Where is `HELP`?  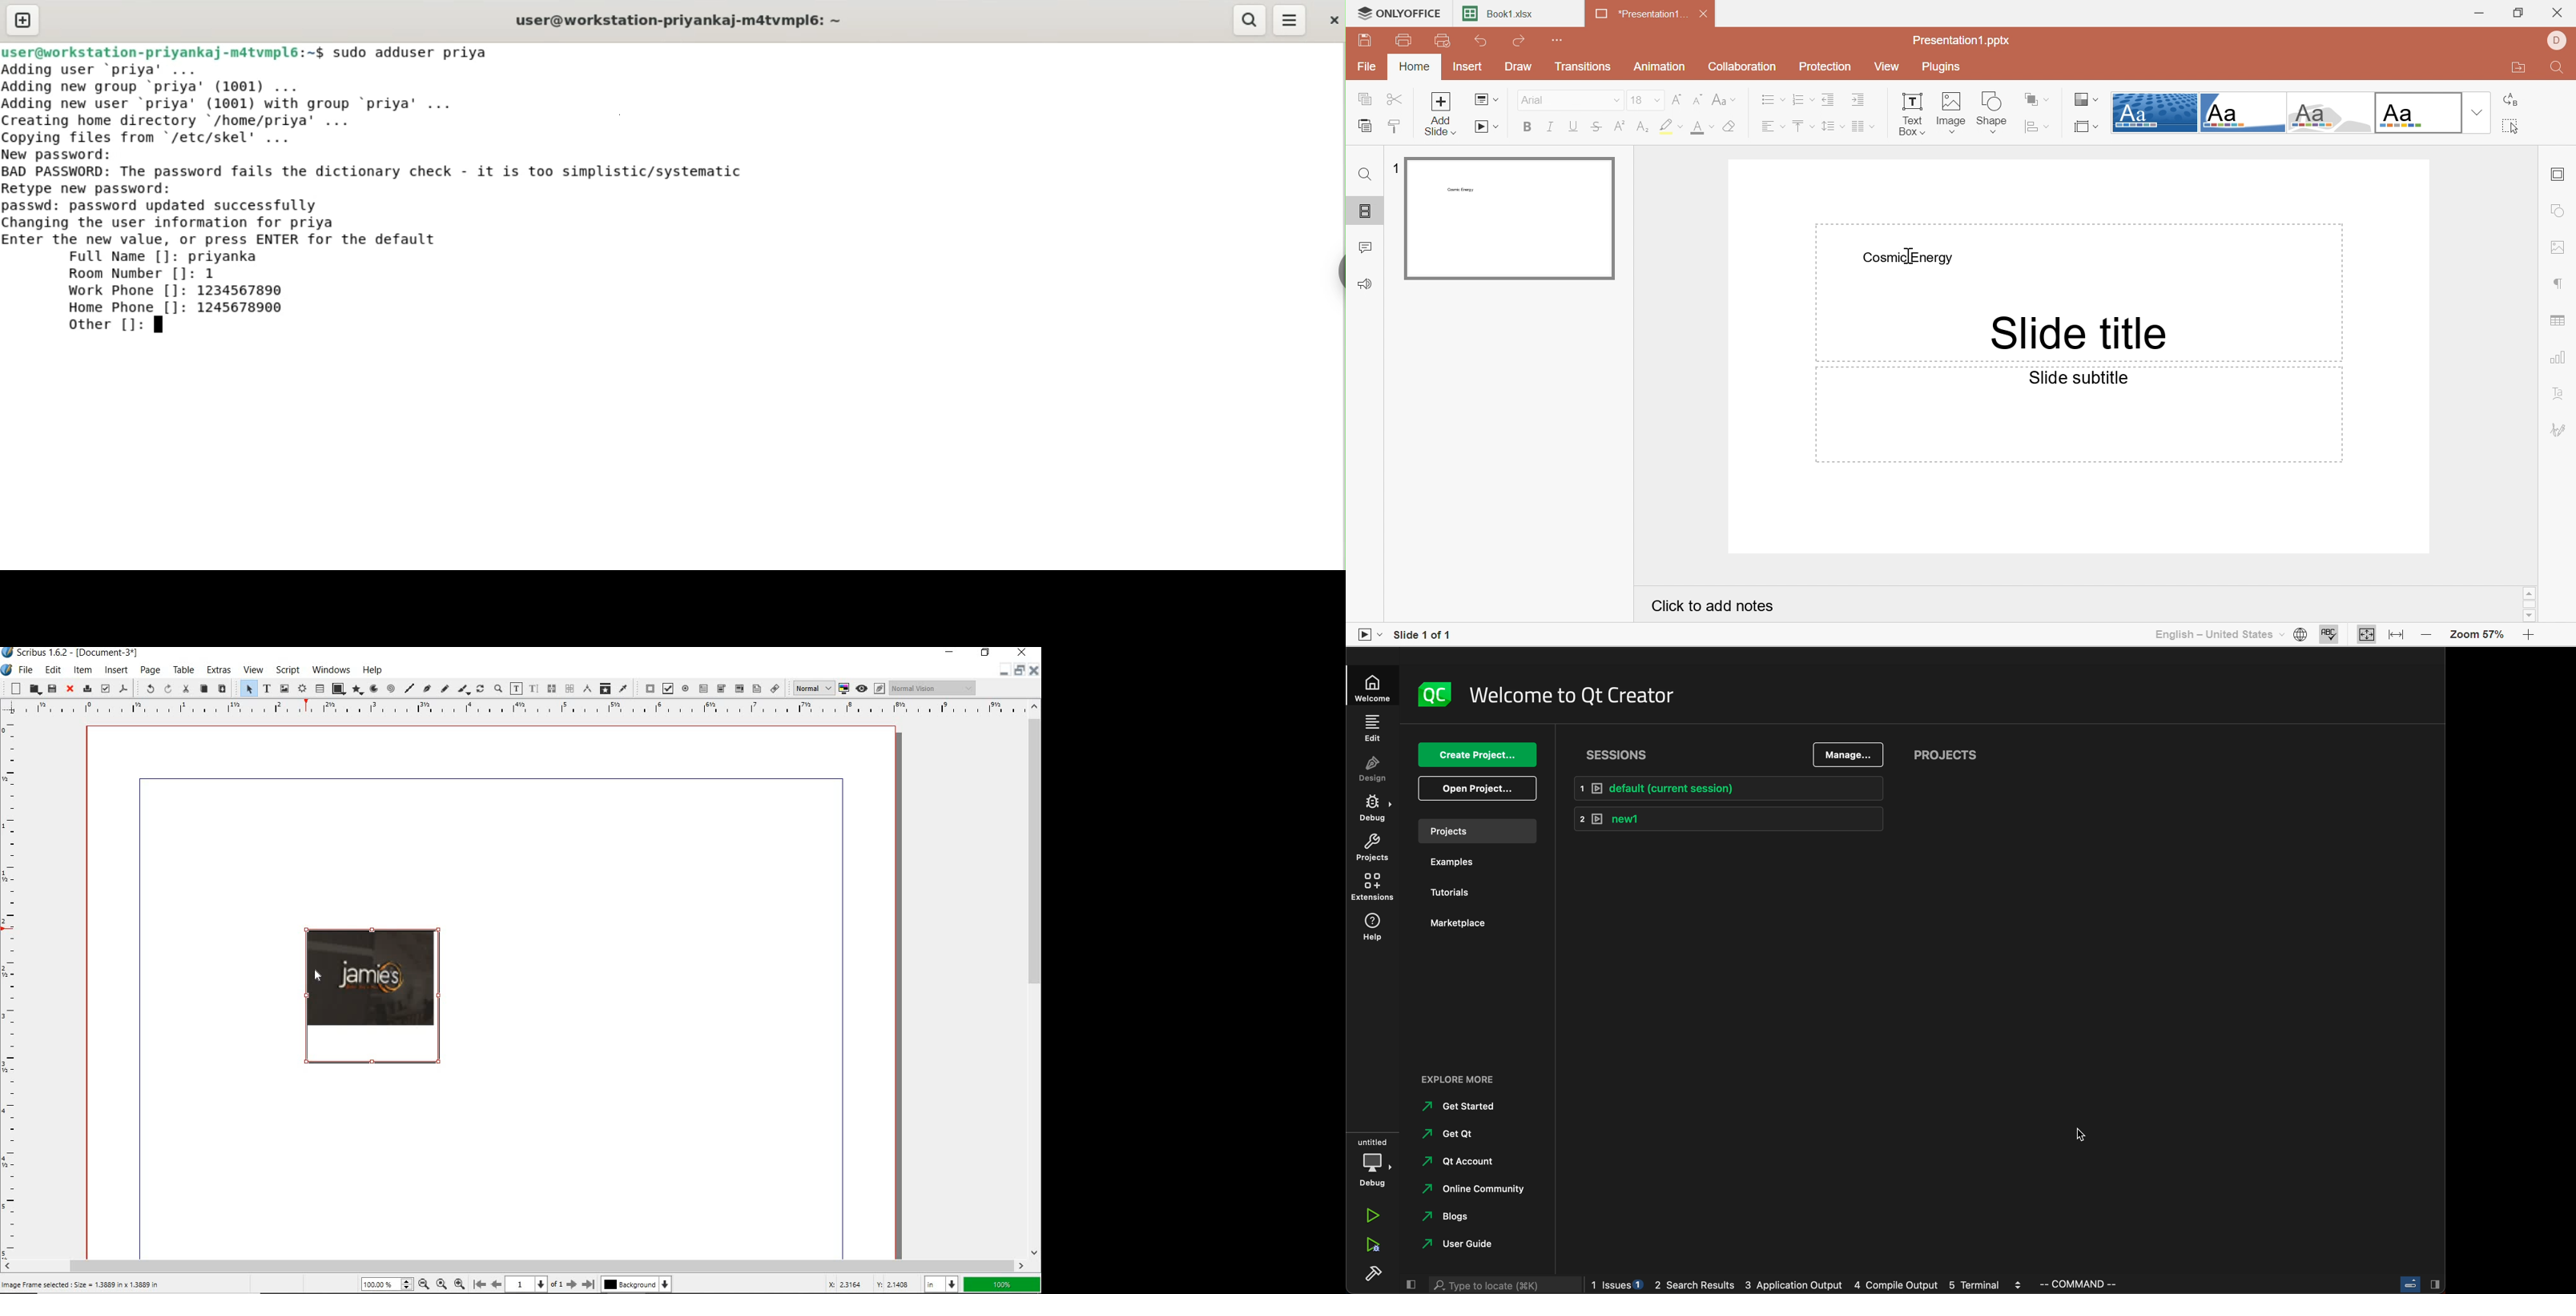
HELP is located at coordinates (373, 670).